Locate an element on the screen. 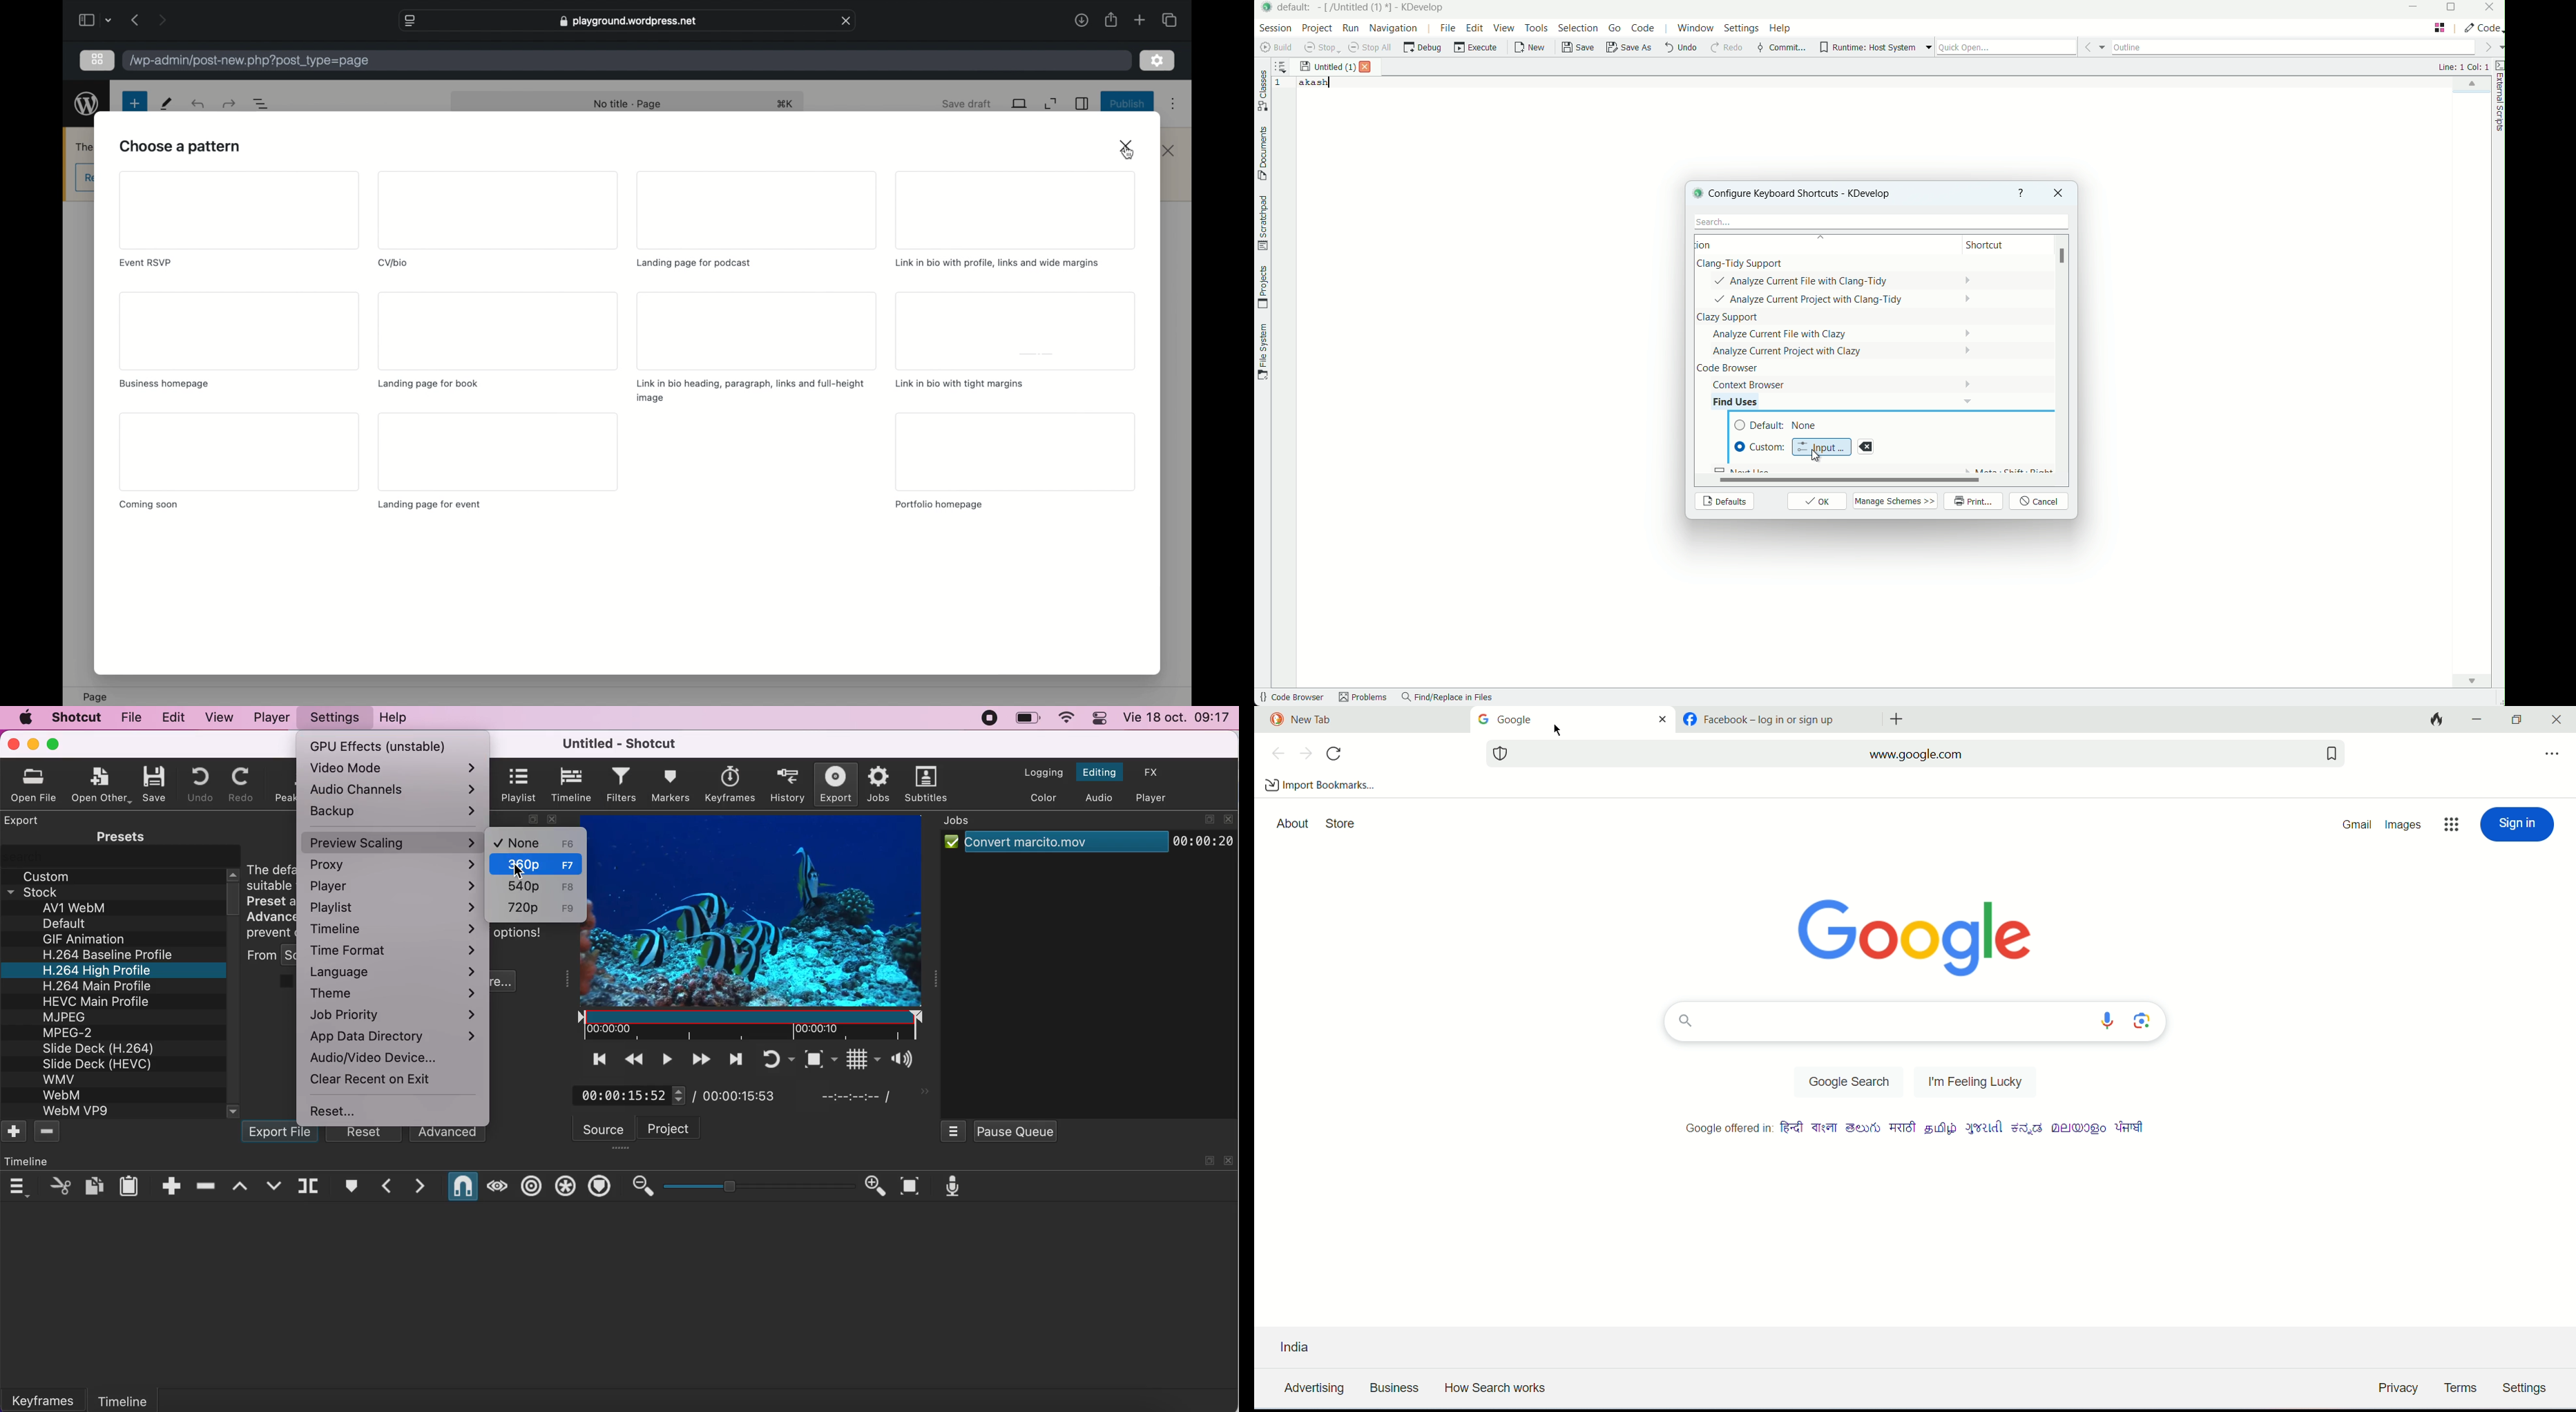 The width and height of the screenshot is (2576, 1428). advanced is located at coordinates (448, 1135).